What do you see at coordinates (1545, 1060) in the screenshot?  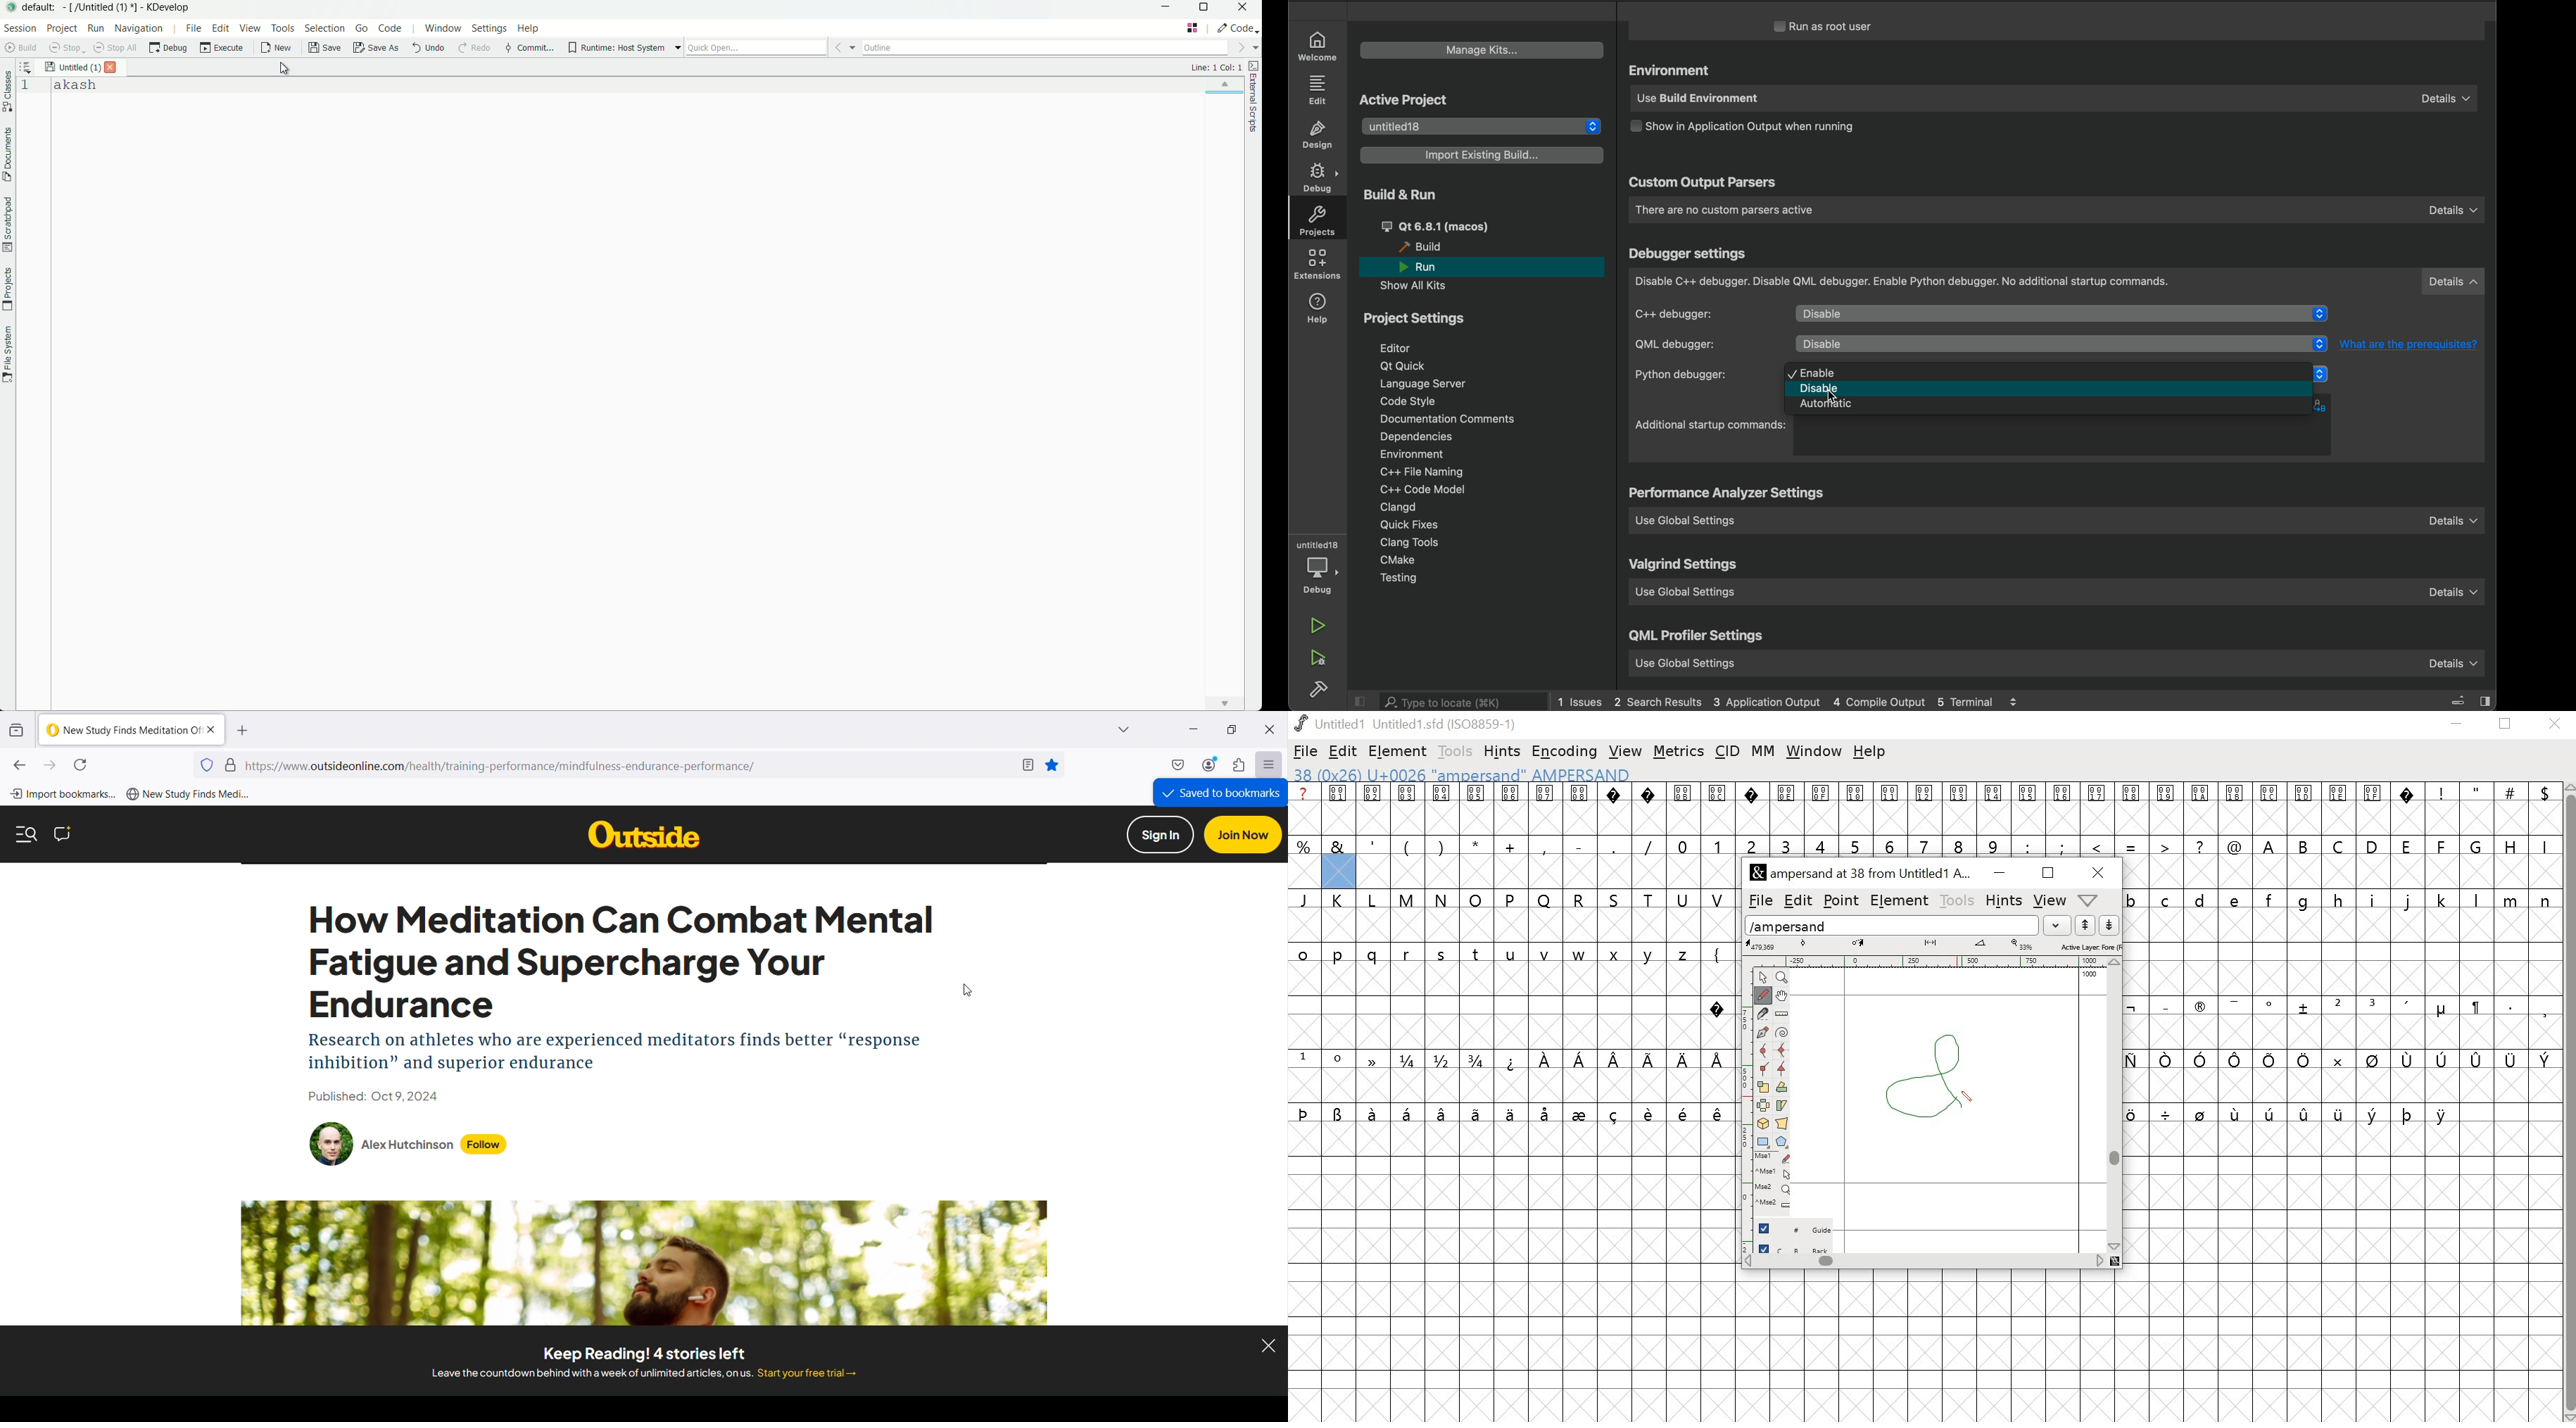 I see `symbol` at bounding box center [1545, 1060].